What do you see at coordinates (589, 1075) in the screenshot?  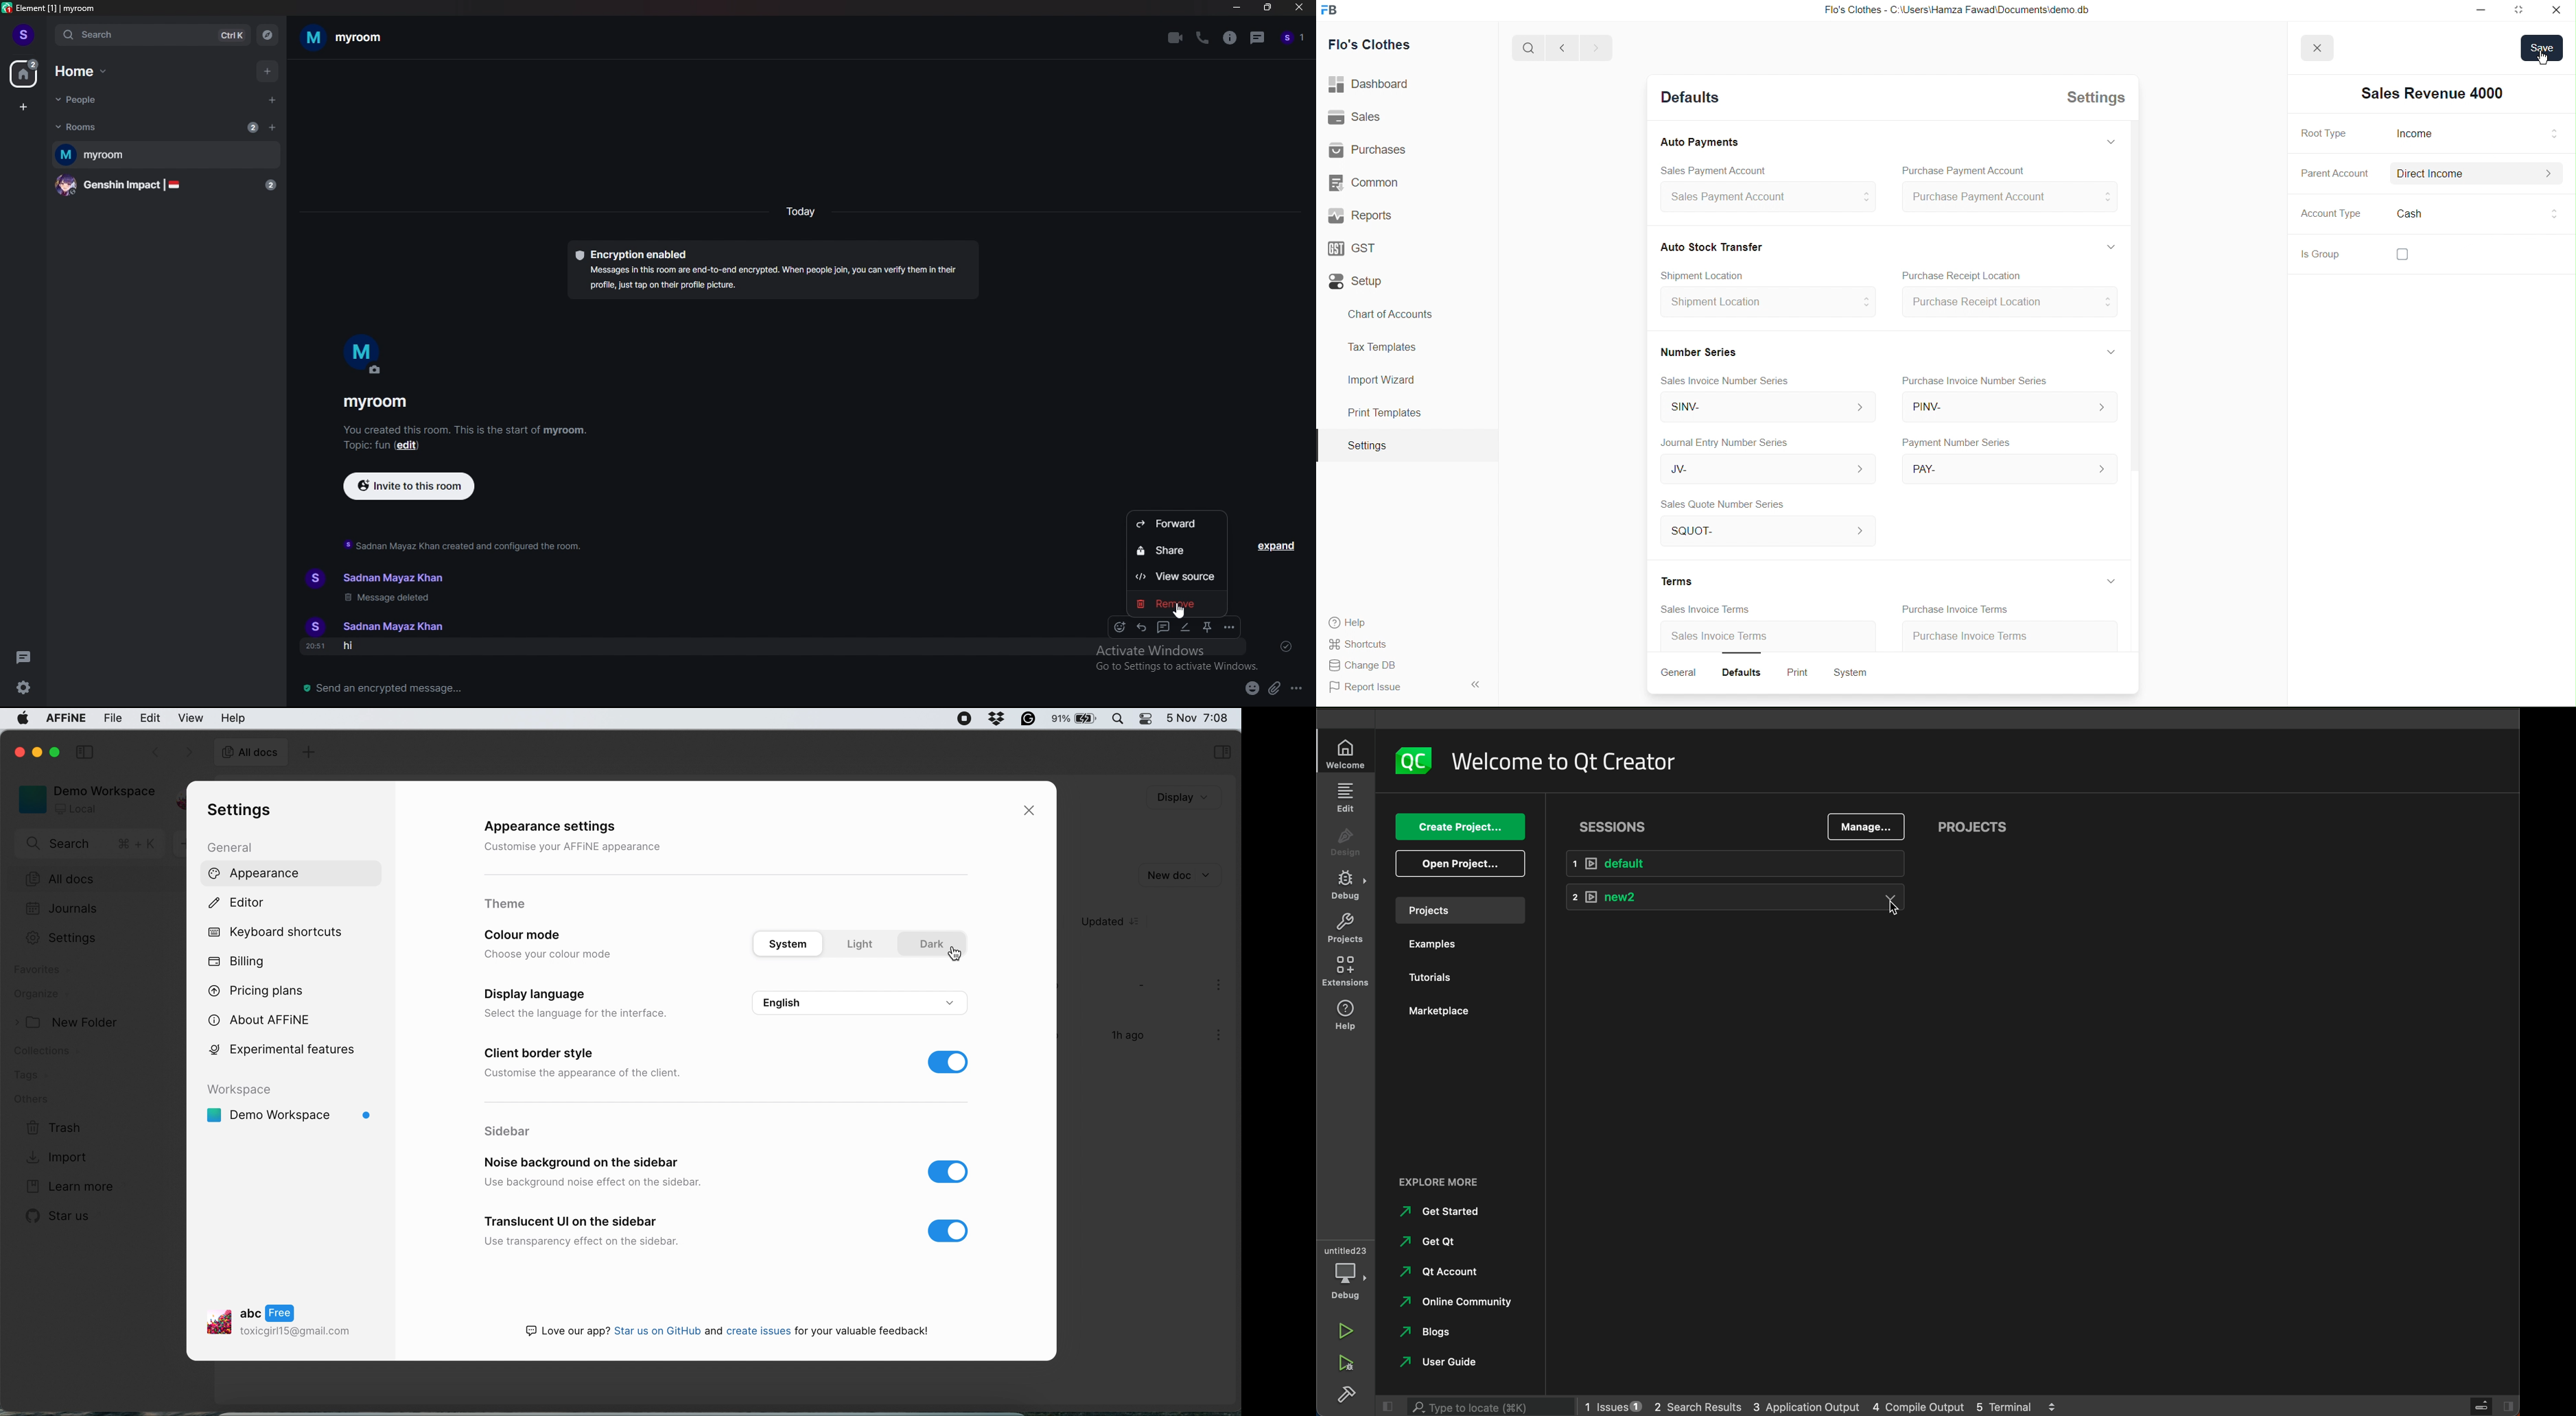 I see `customise the appearance of the client` at bounding box center [589, 1075].